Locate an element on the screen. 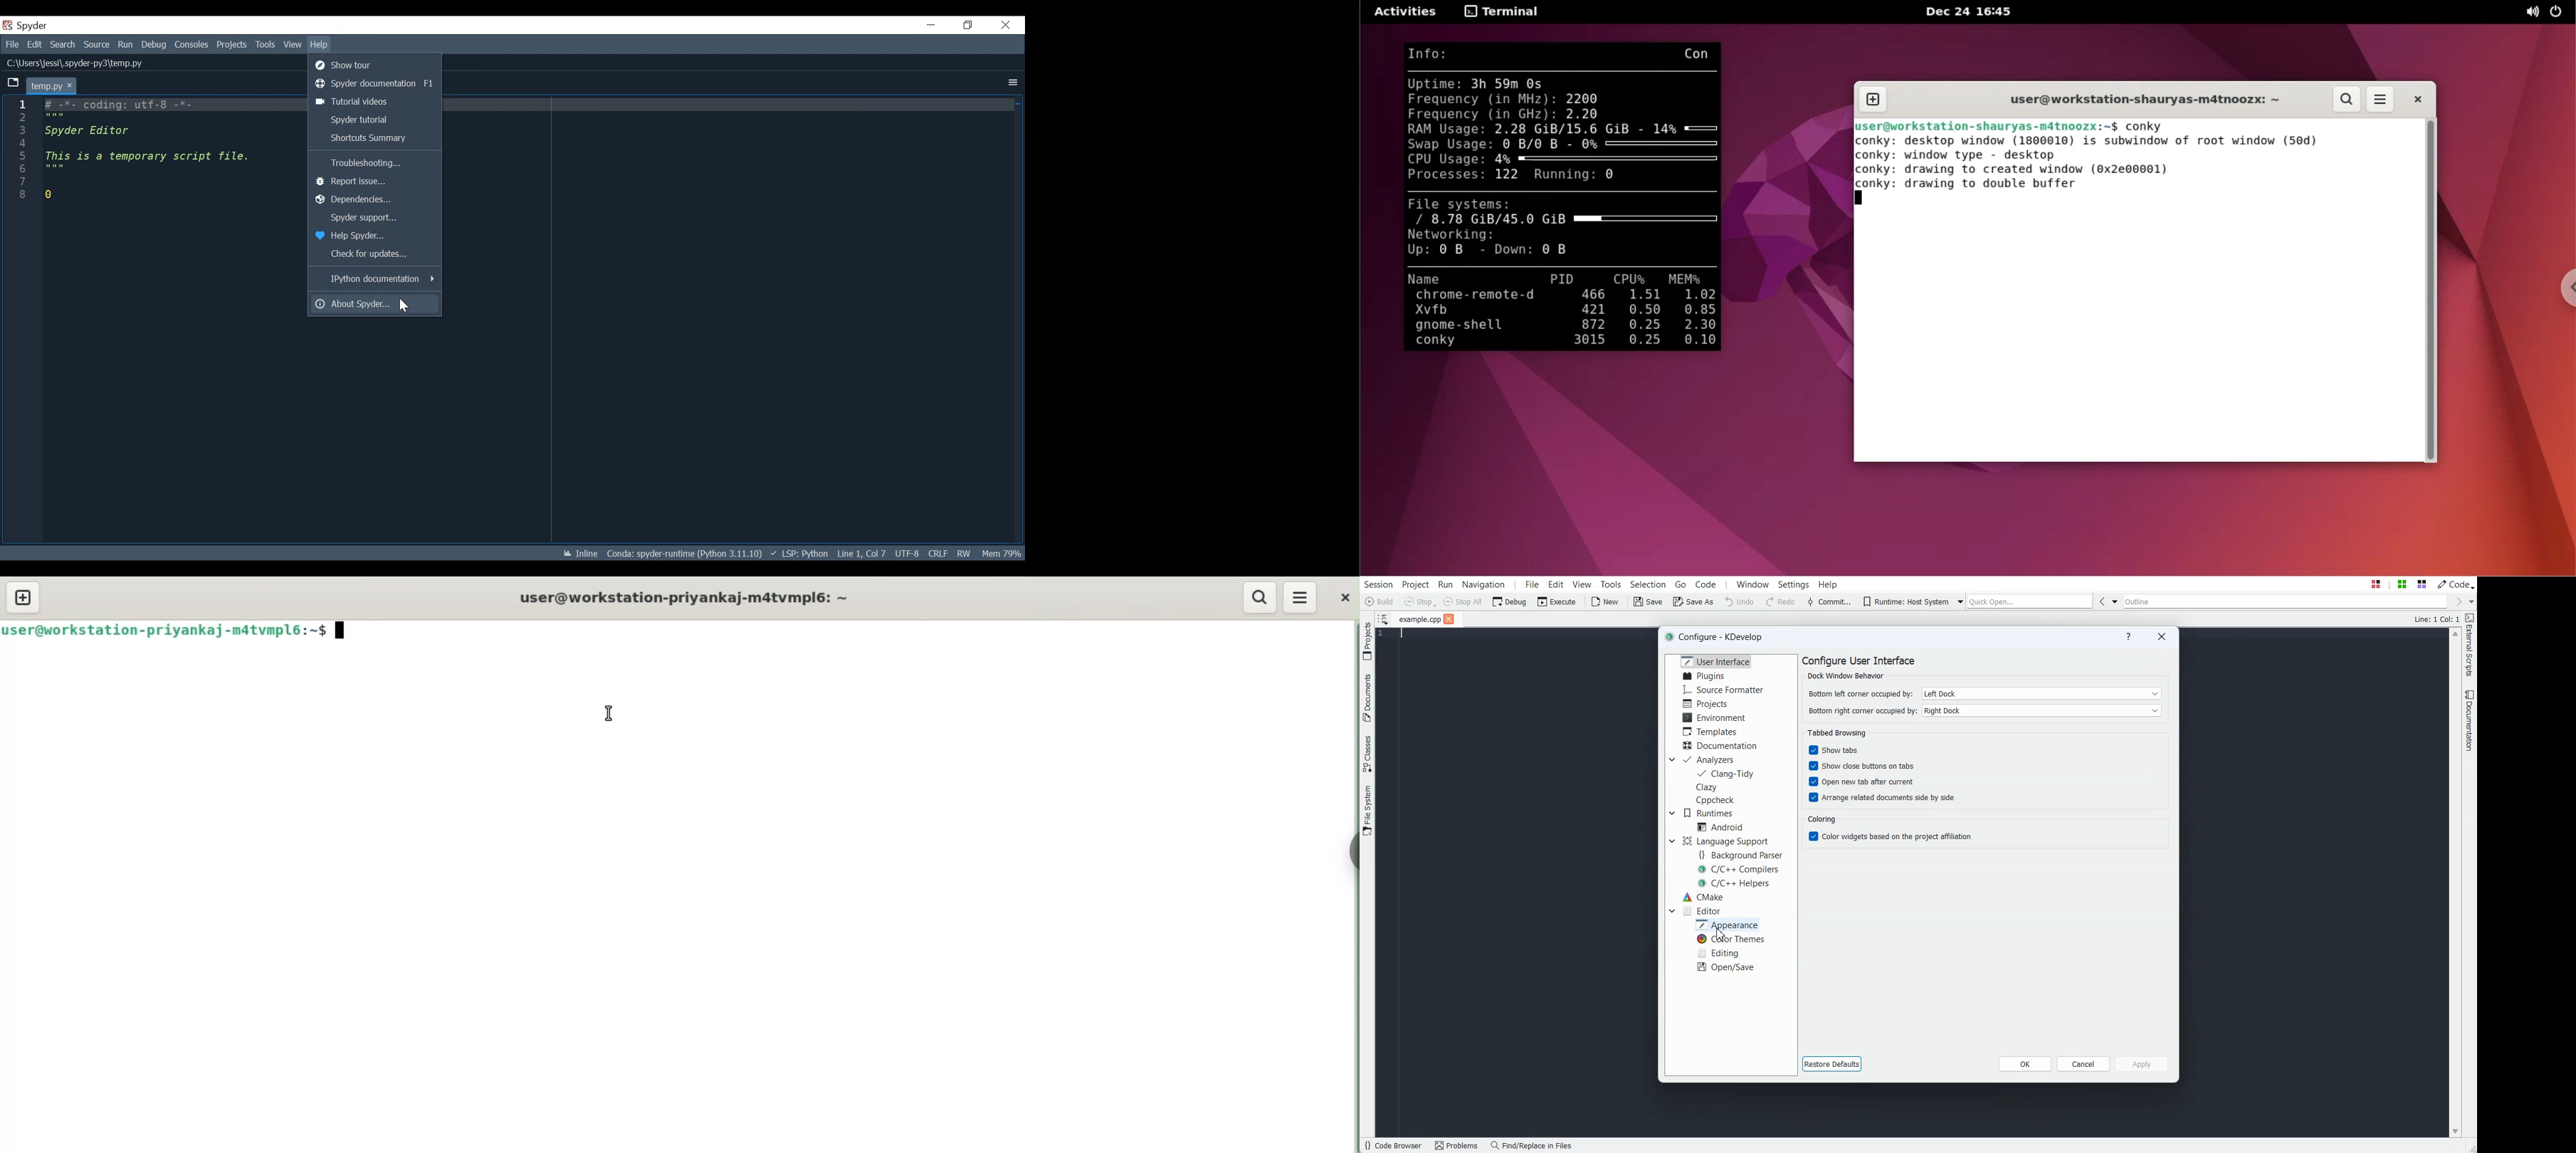 Image resolution: width=2576 pixels, height=1176 pixels. Consoles is located at coordinates (191, 45).